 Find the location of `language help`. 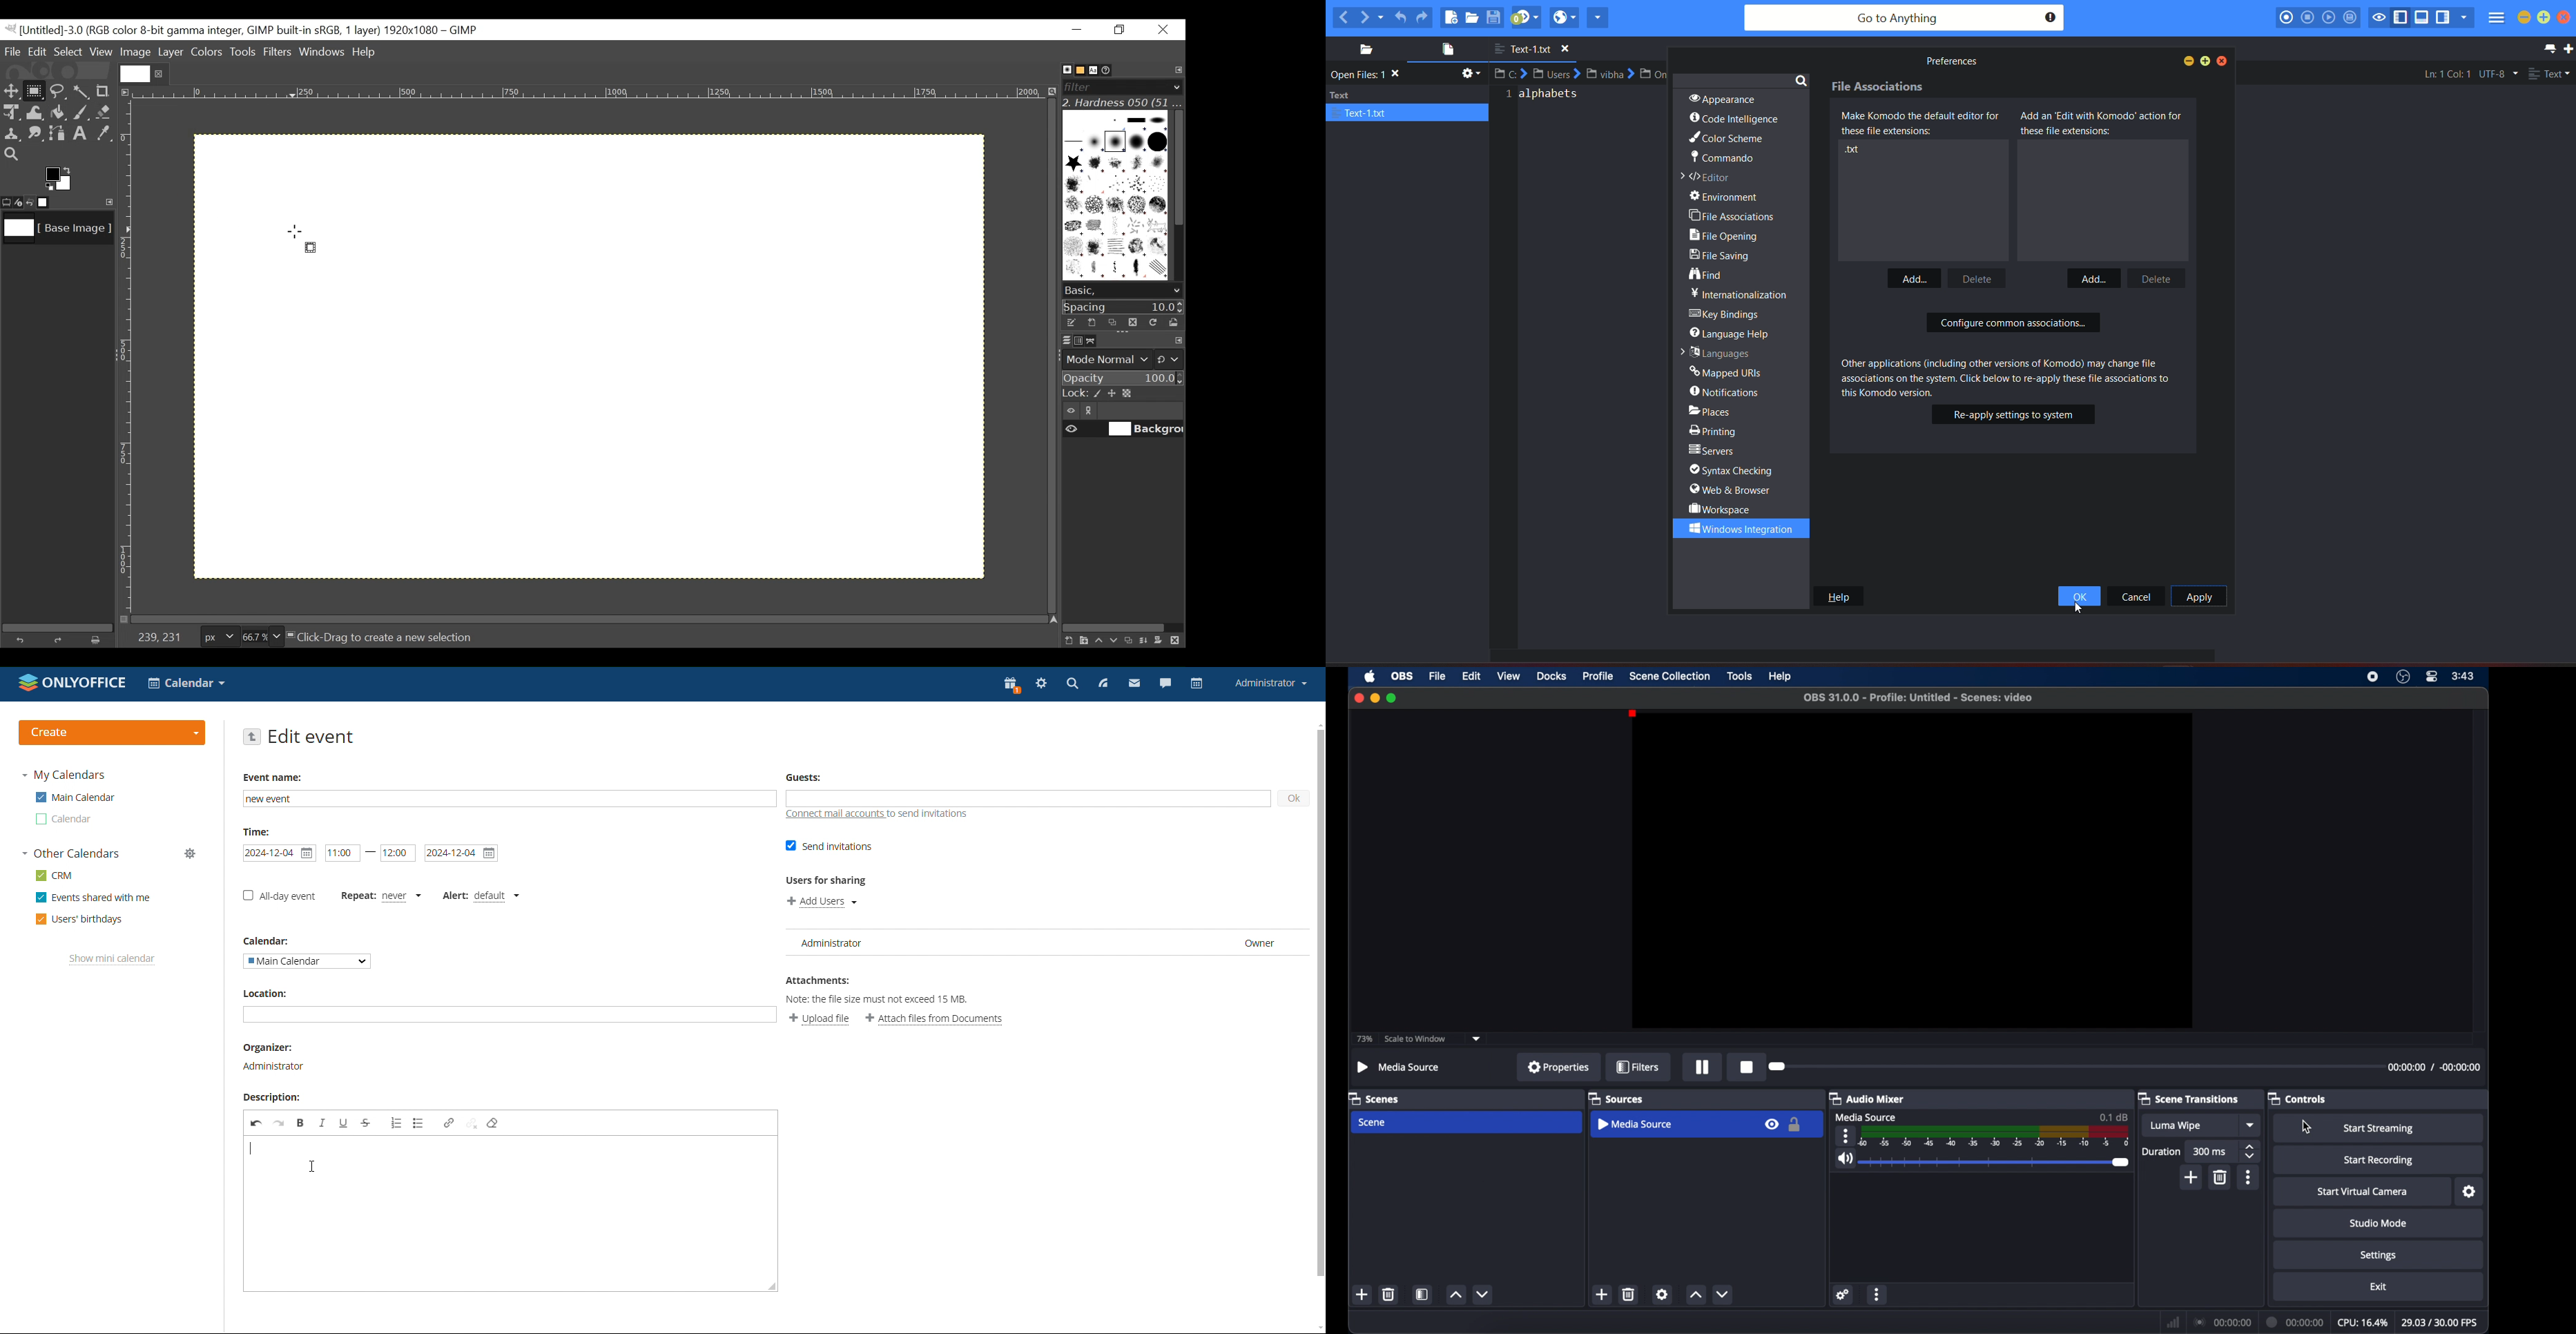

language help is located at coordinates (1733, 332).